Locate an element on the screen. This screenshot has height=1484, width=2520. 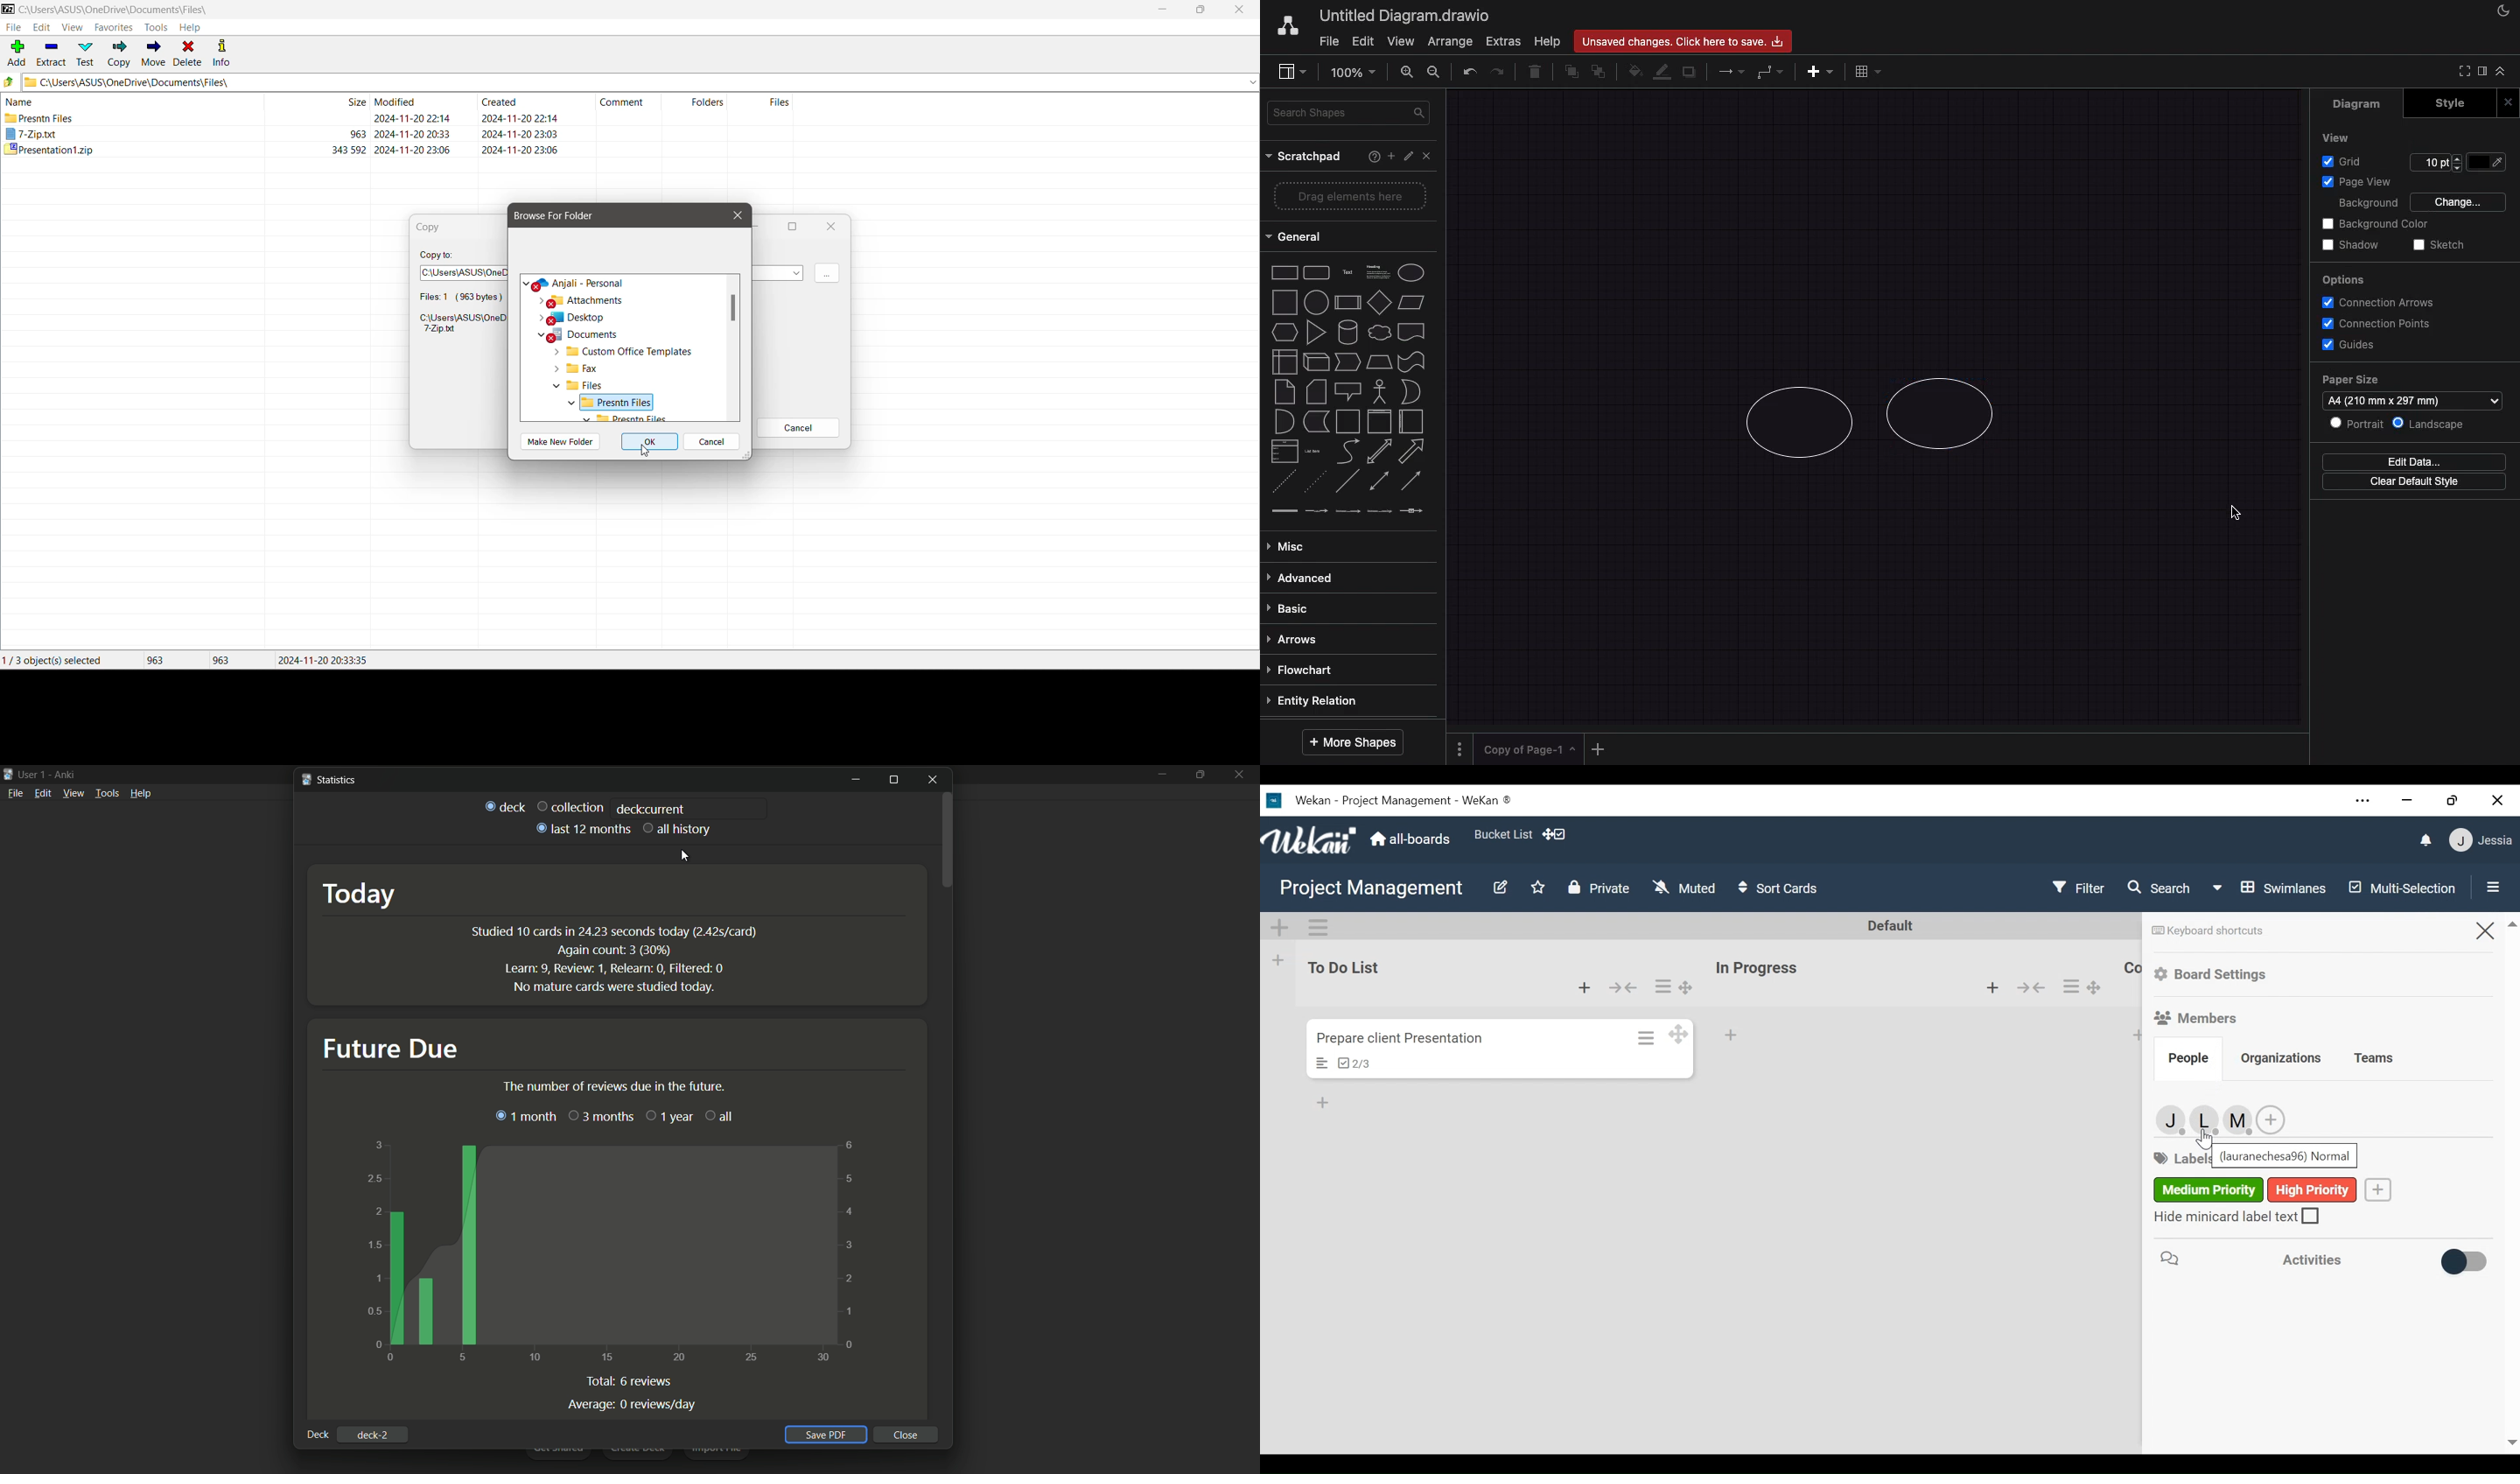
minimize is located at coordinates (855, 779).